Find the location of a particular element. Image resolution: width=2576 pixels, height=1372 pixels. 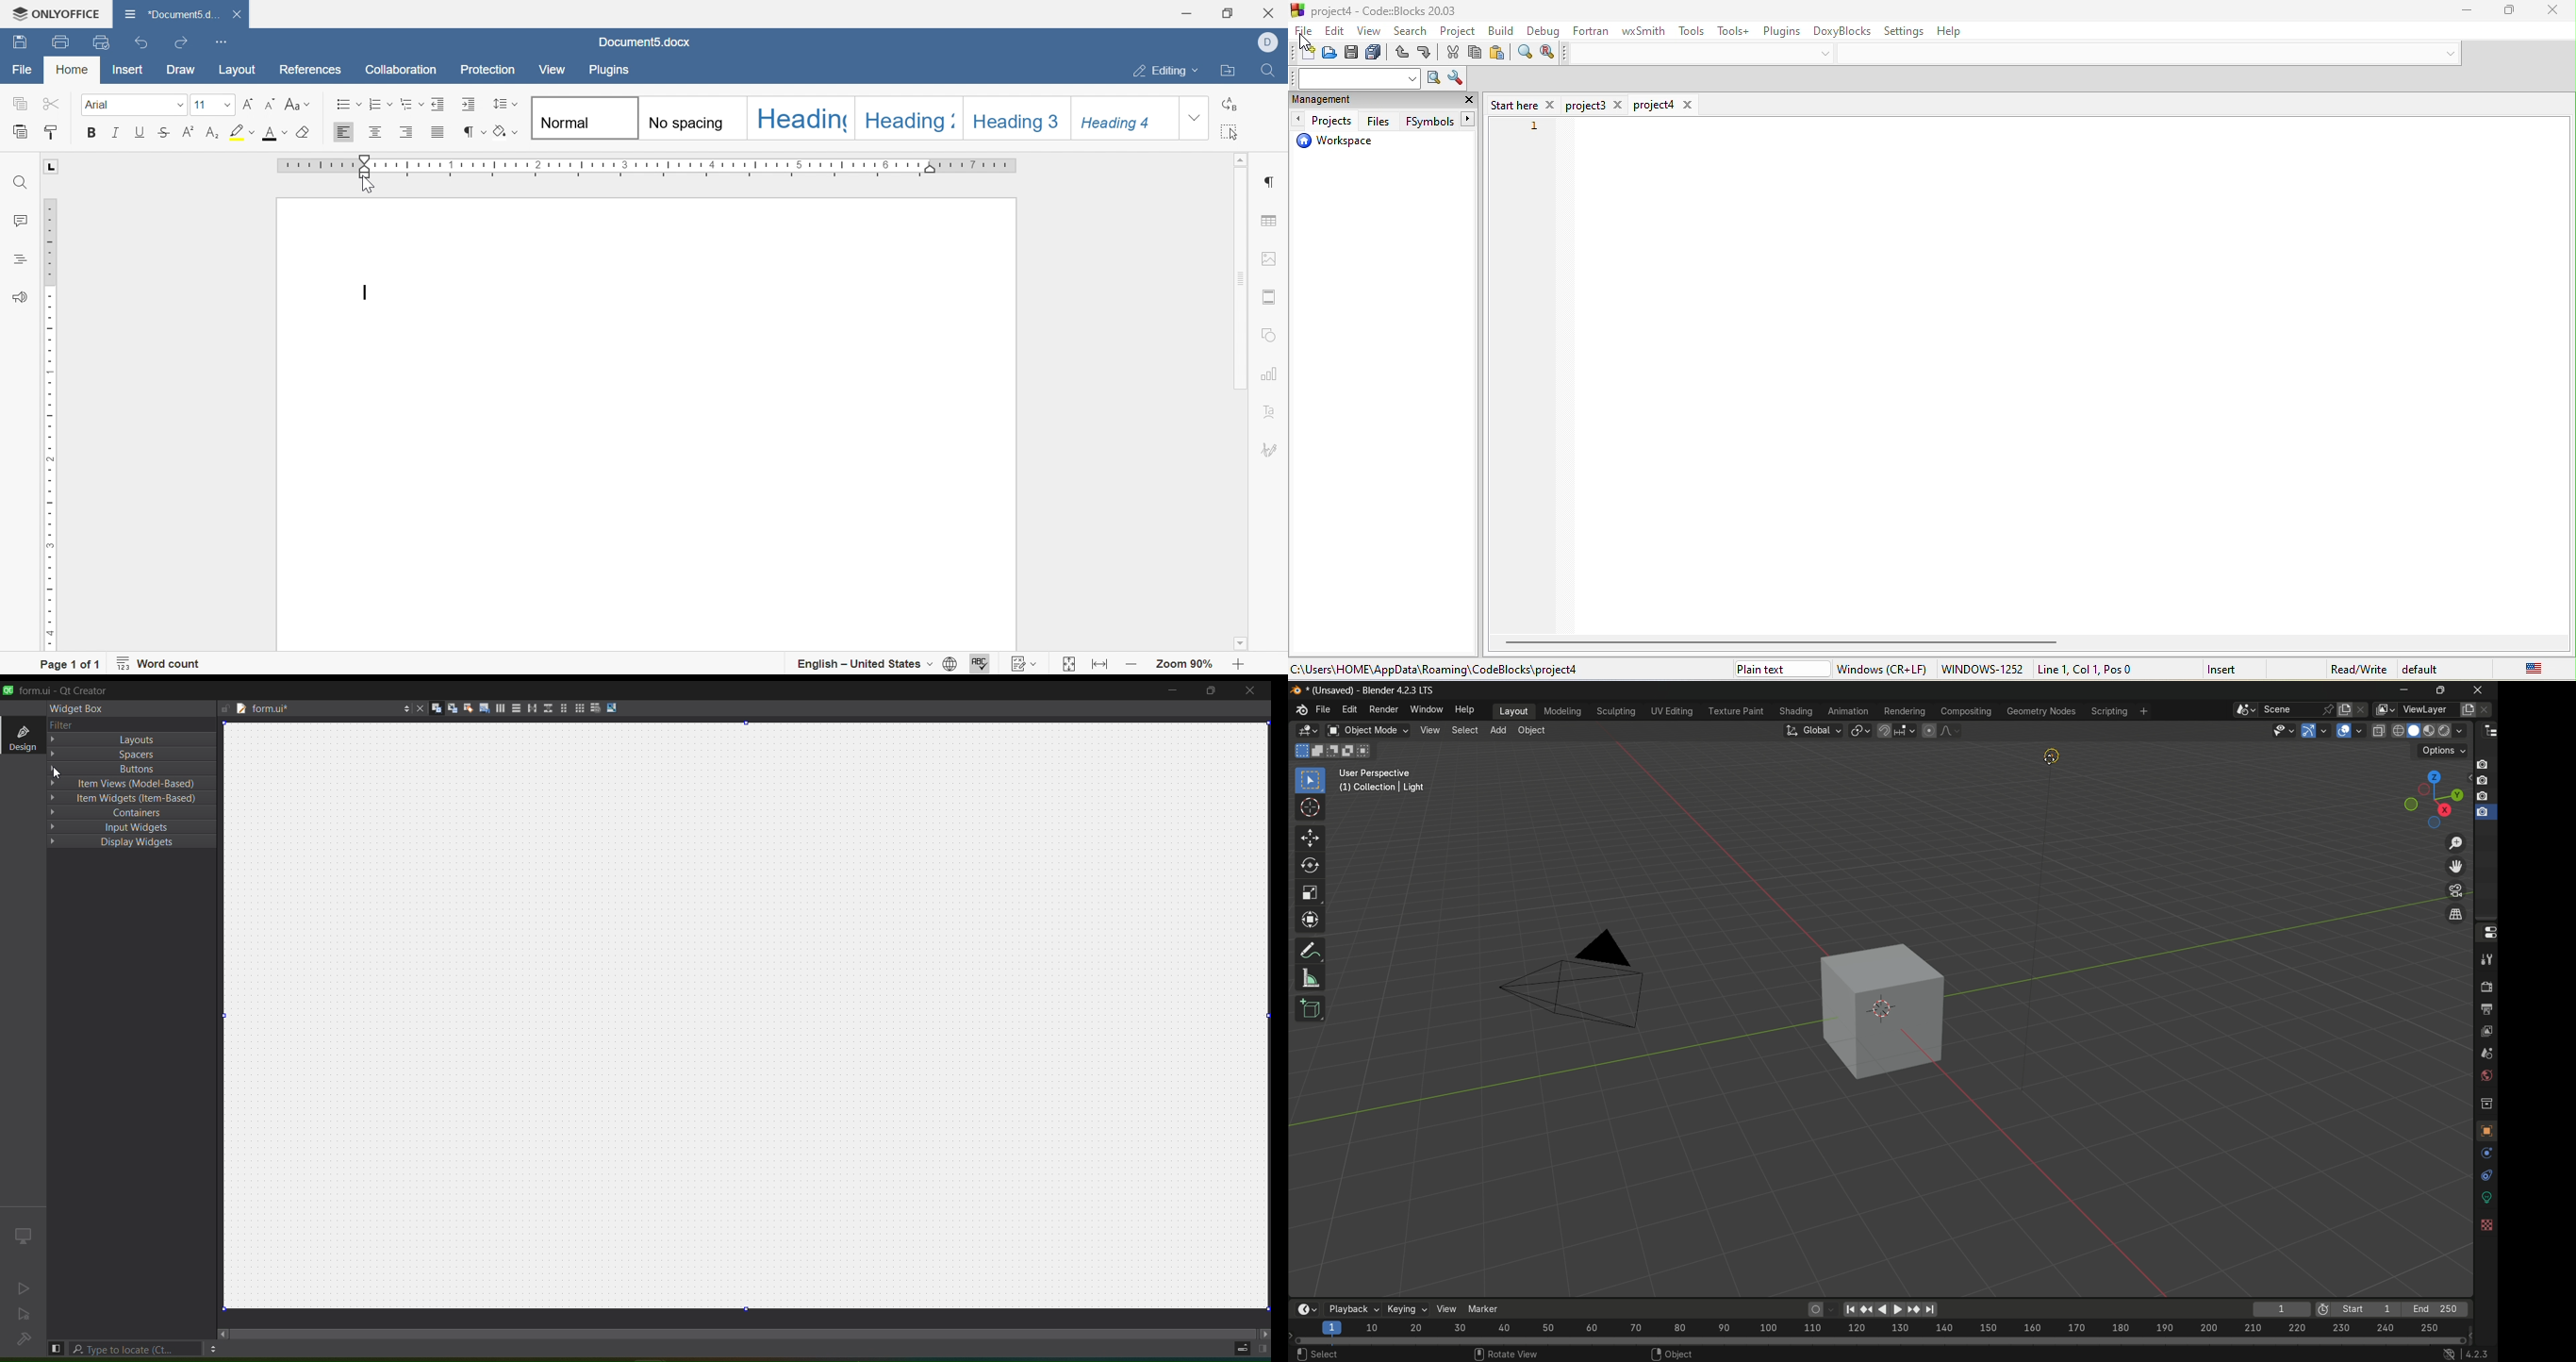

close app is located at coordinates (2474, 692).